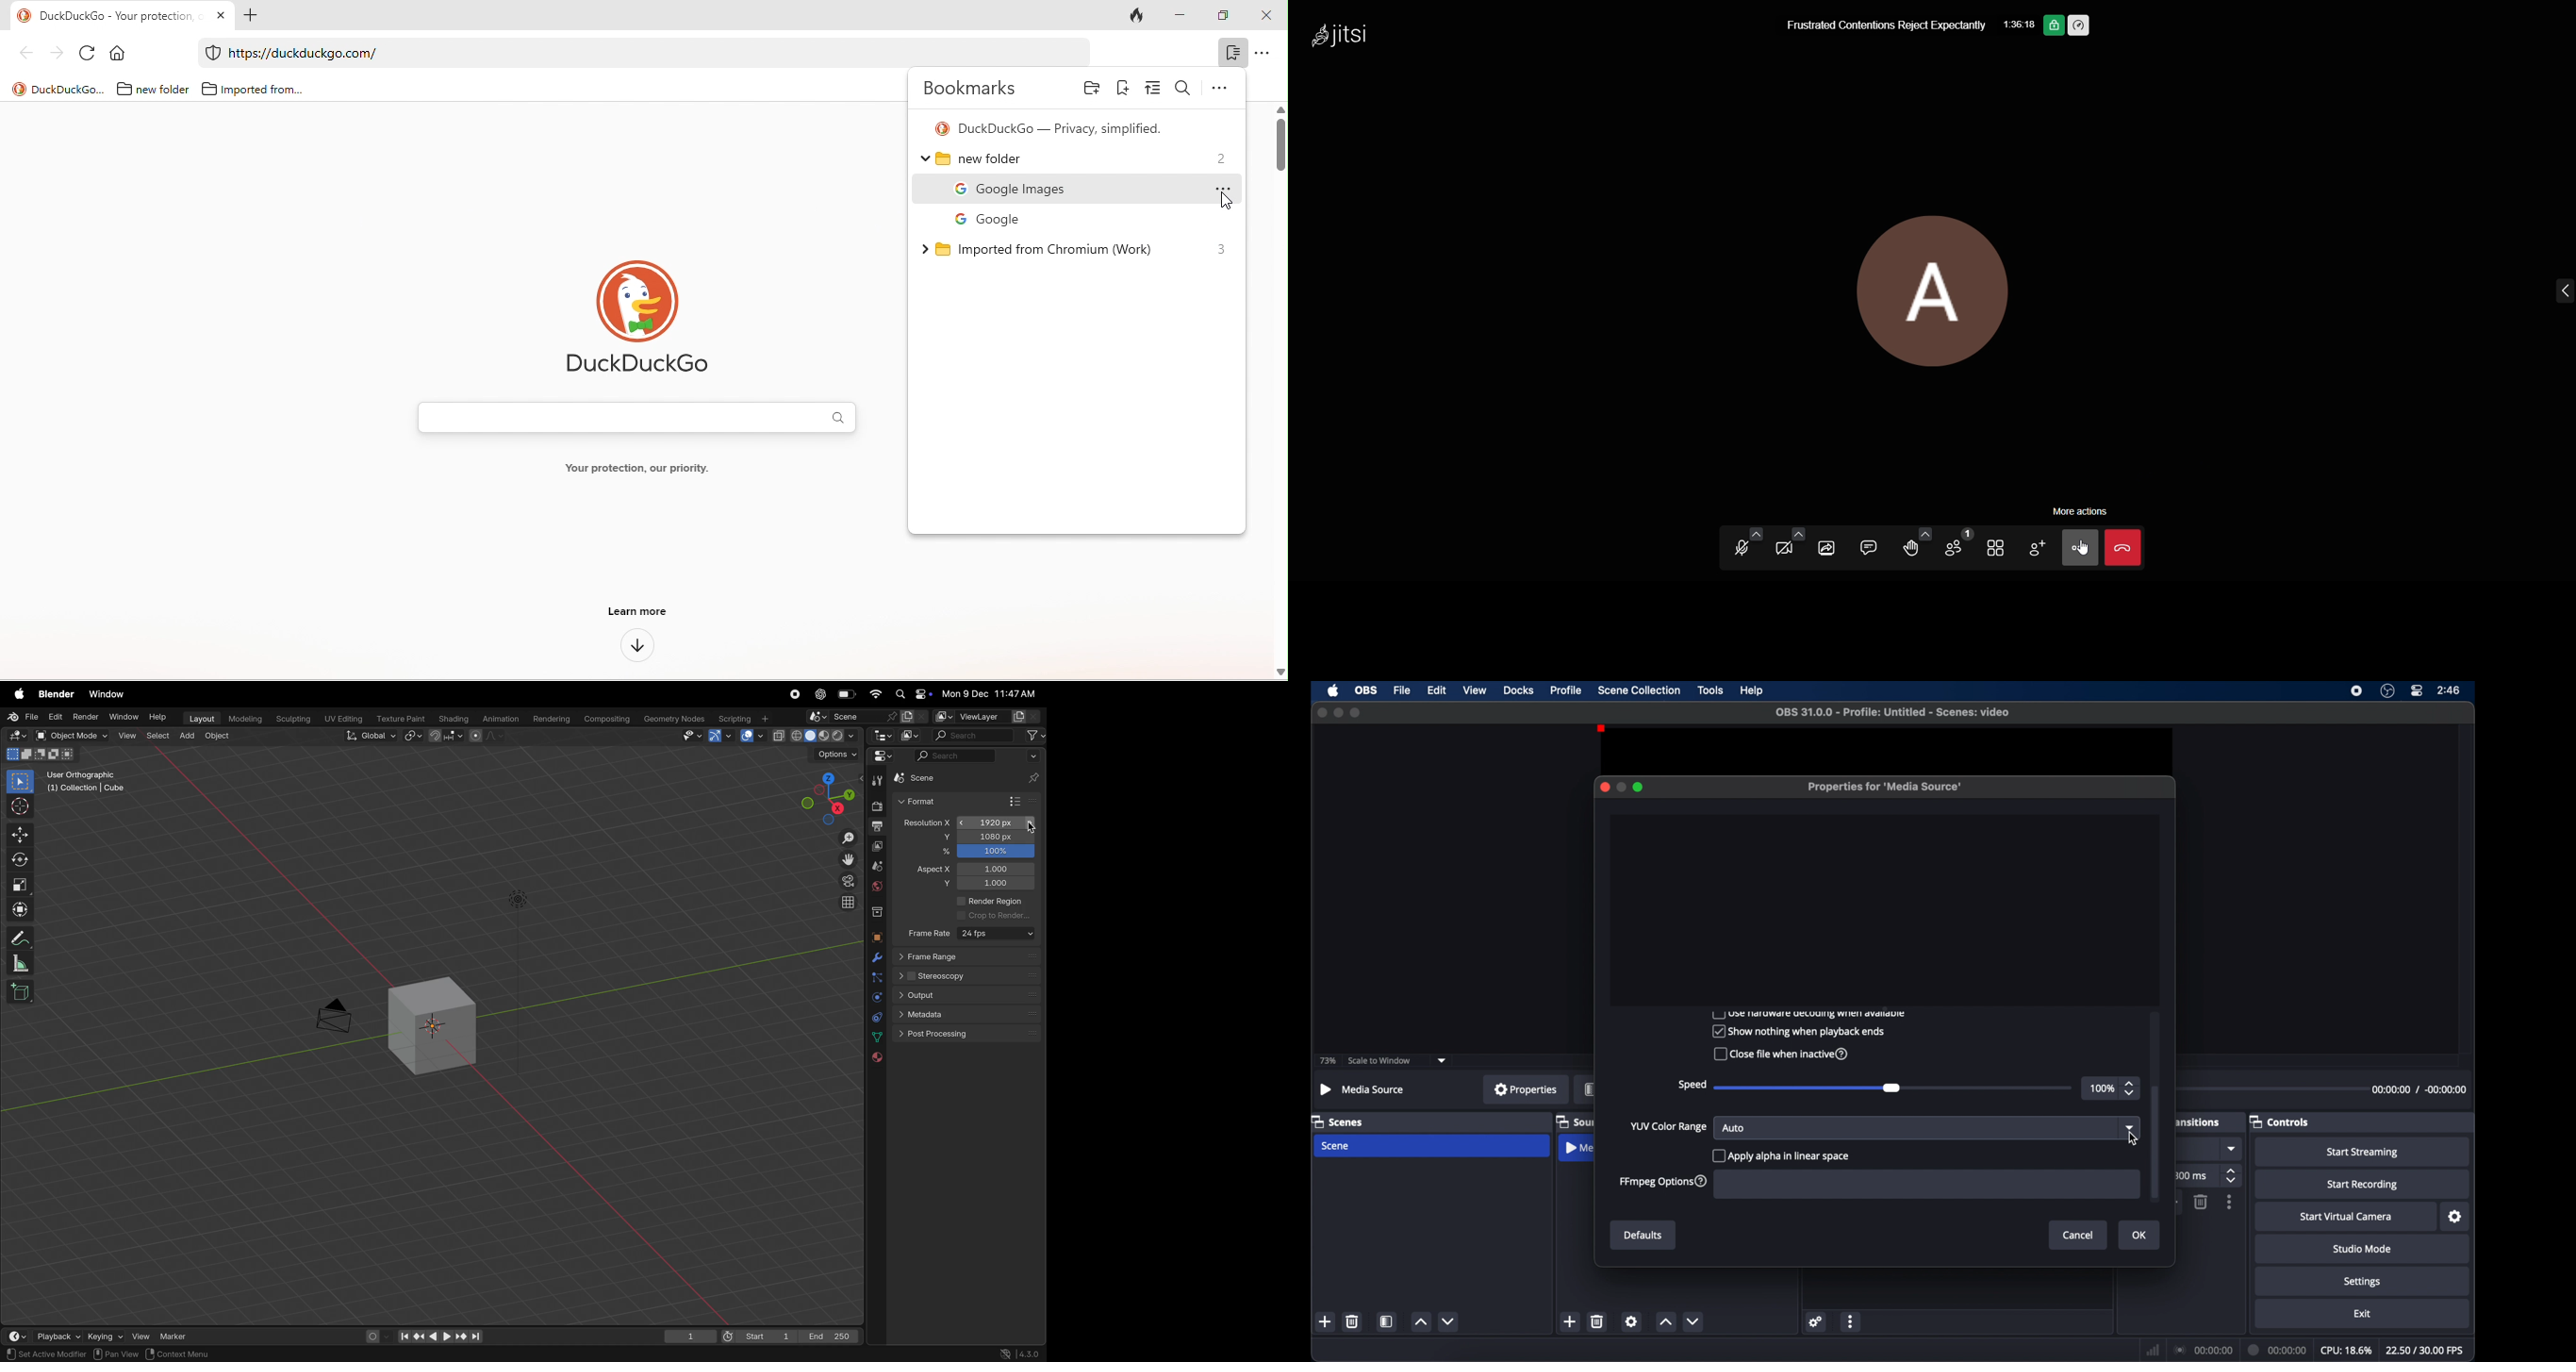  I want to click on display picture, so click(1931, 290).